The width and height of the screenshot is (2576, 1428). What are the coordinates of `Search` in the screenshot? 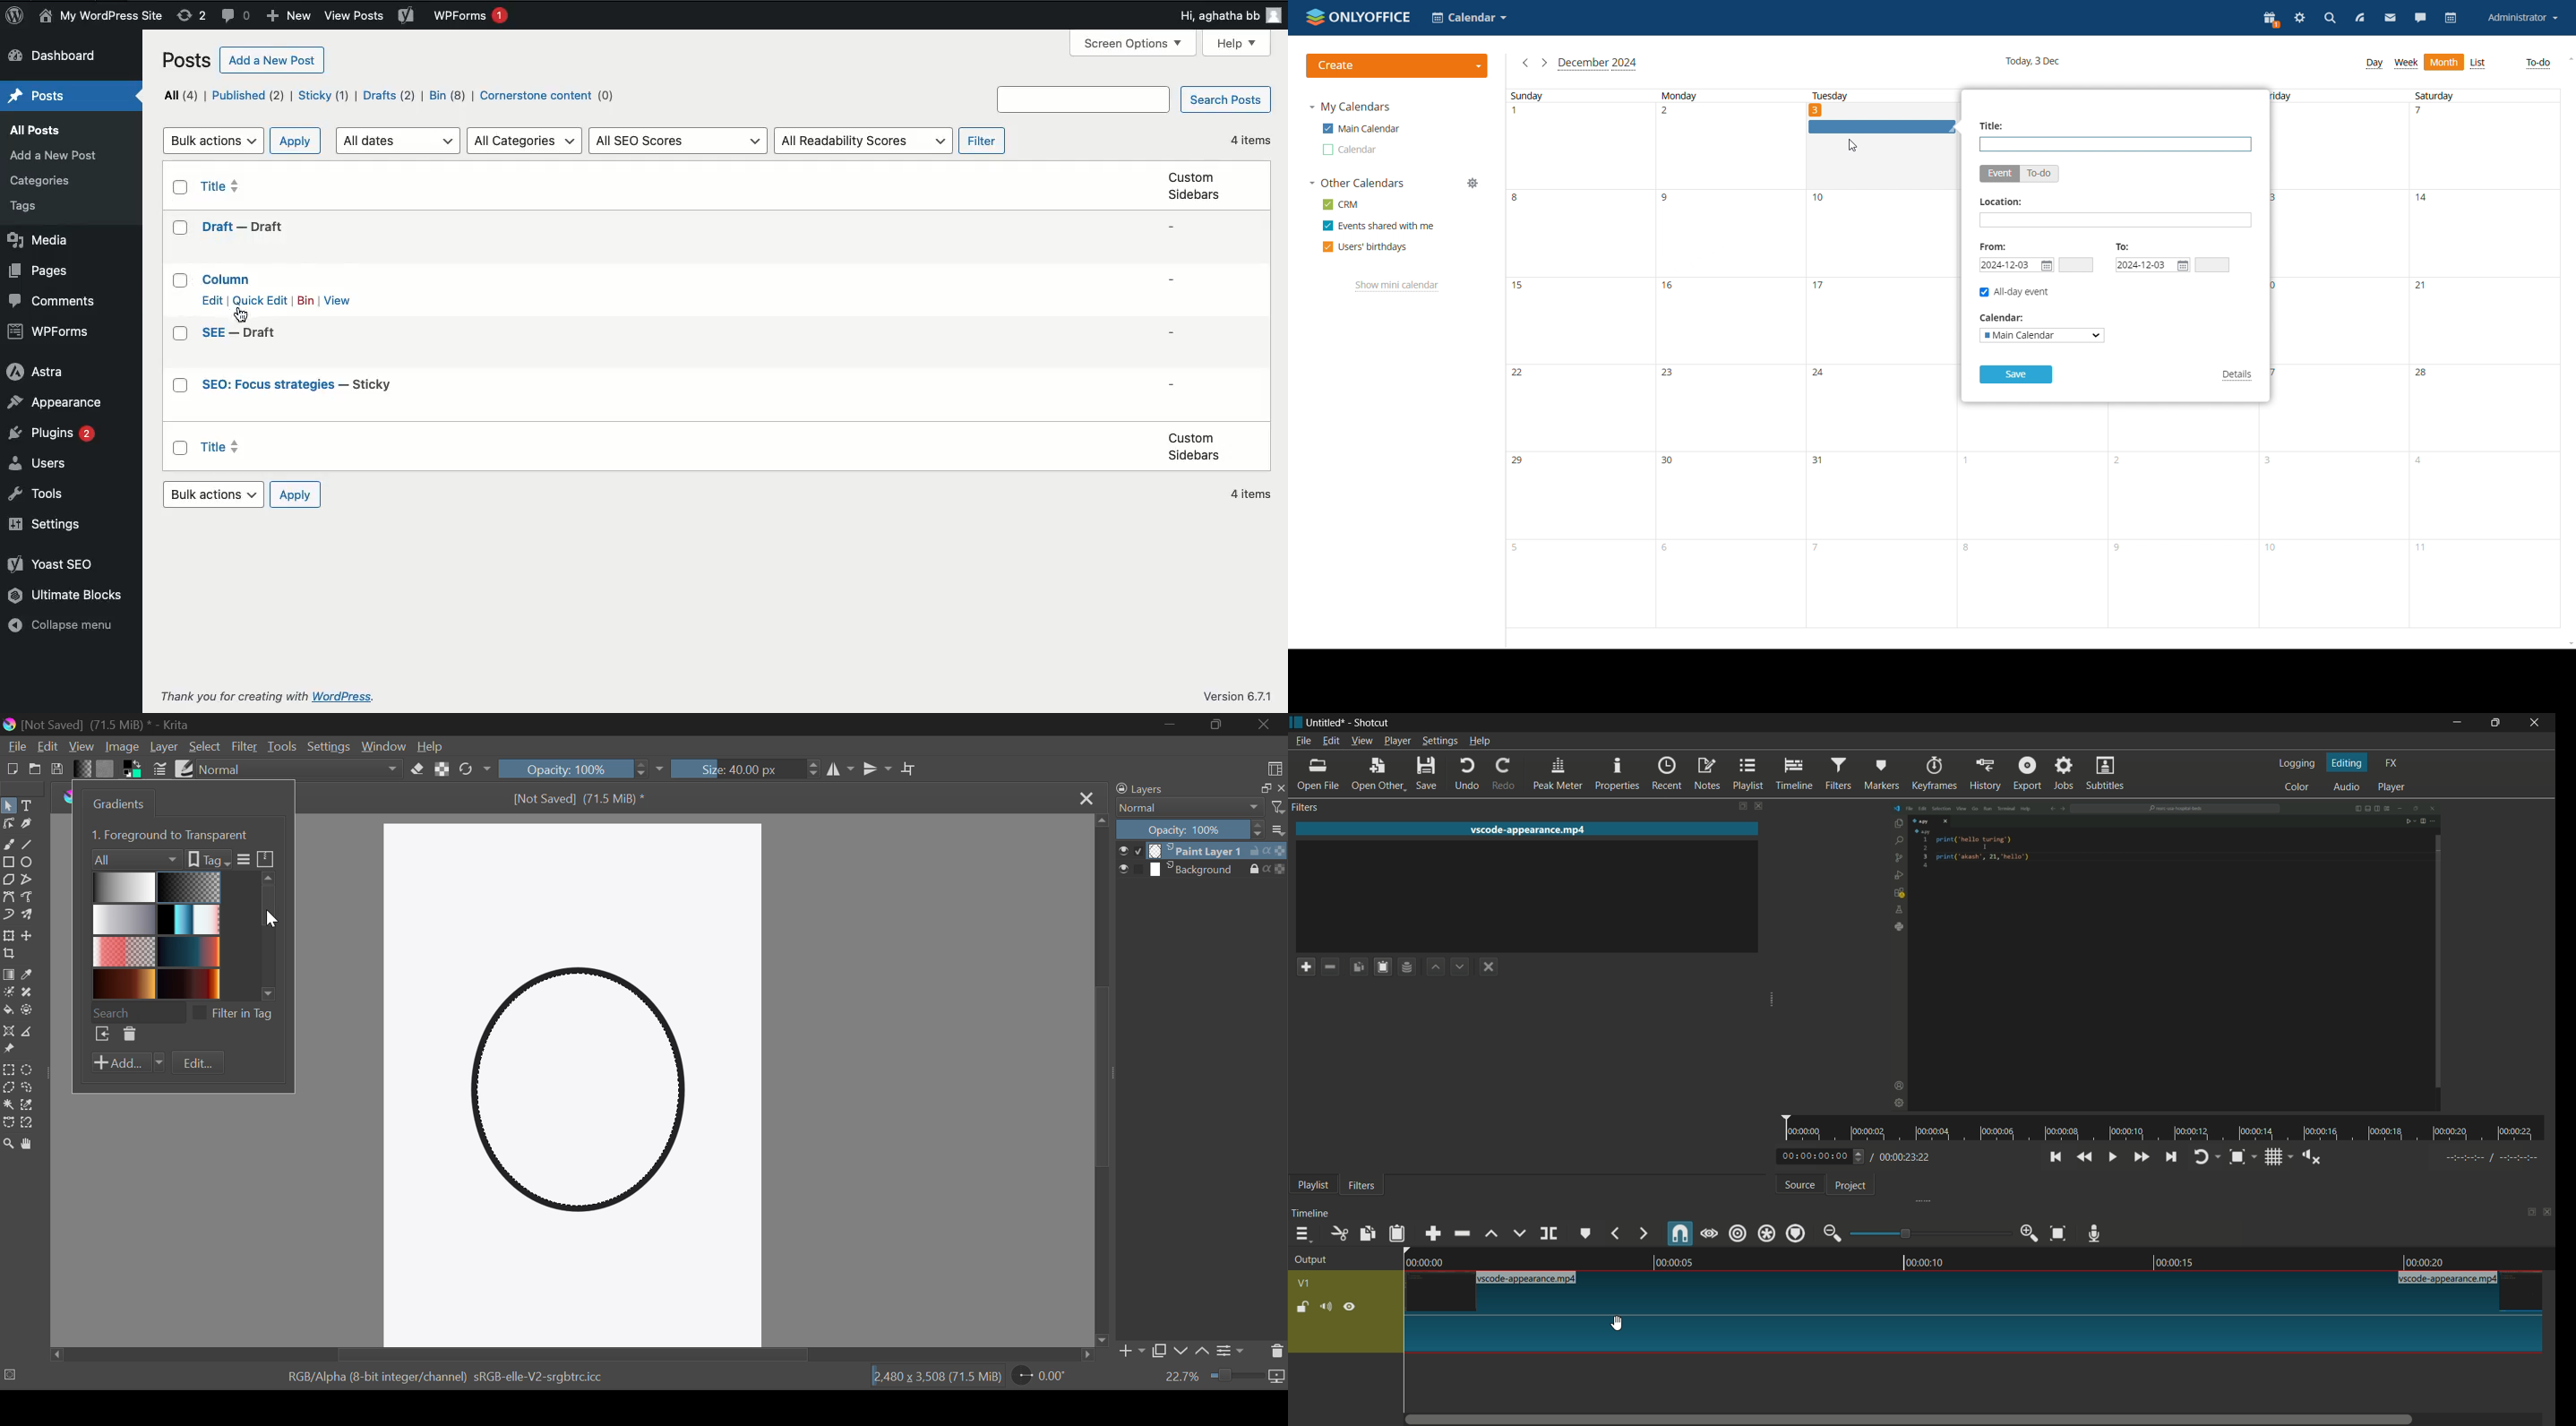 It's located at (138, 1013).